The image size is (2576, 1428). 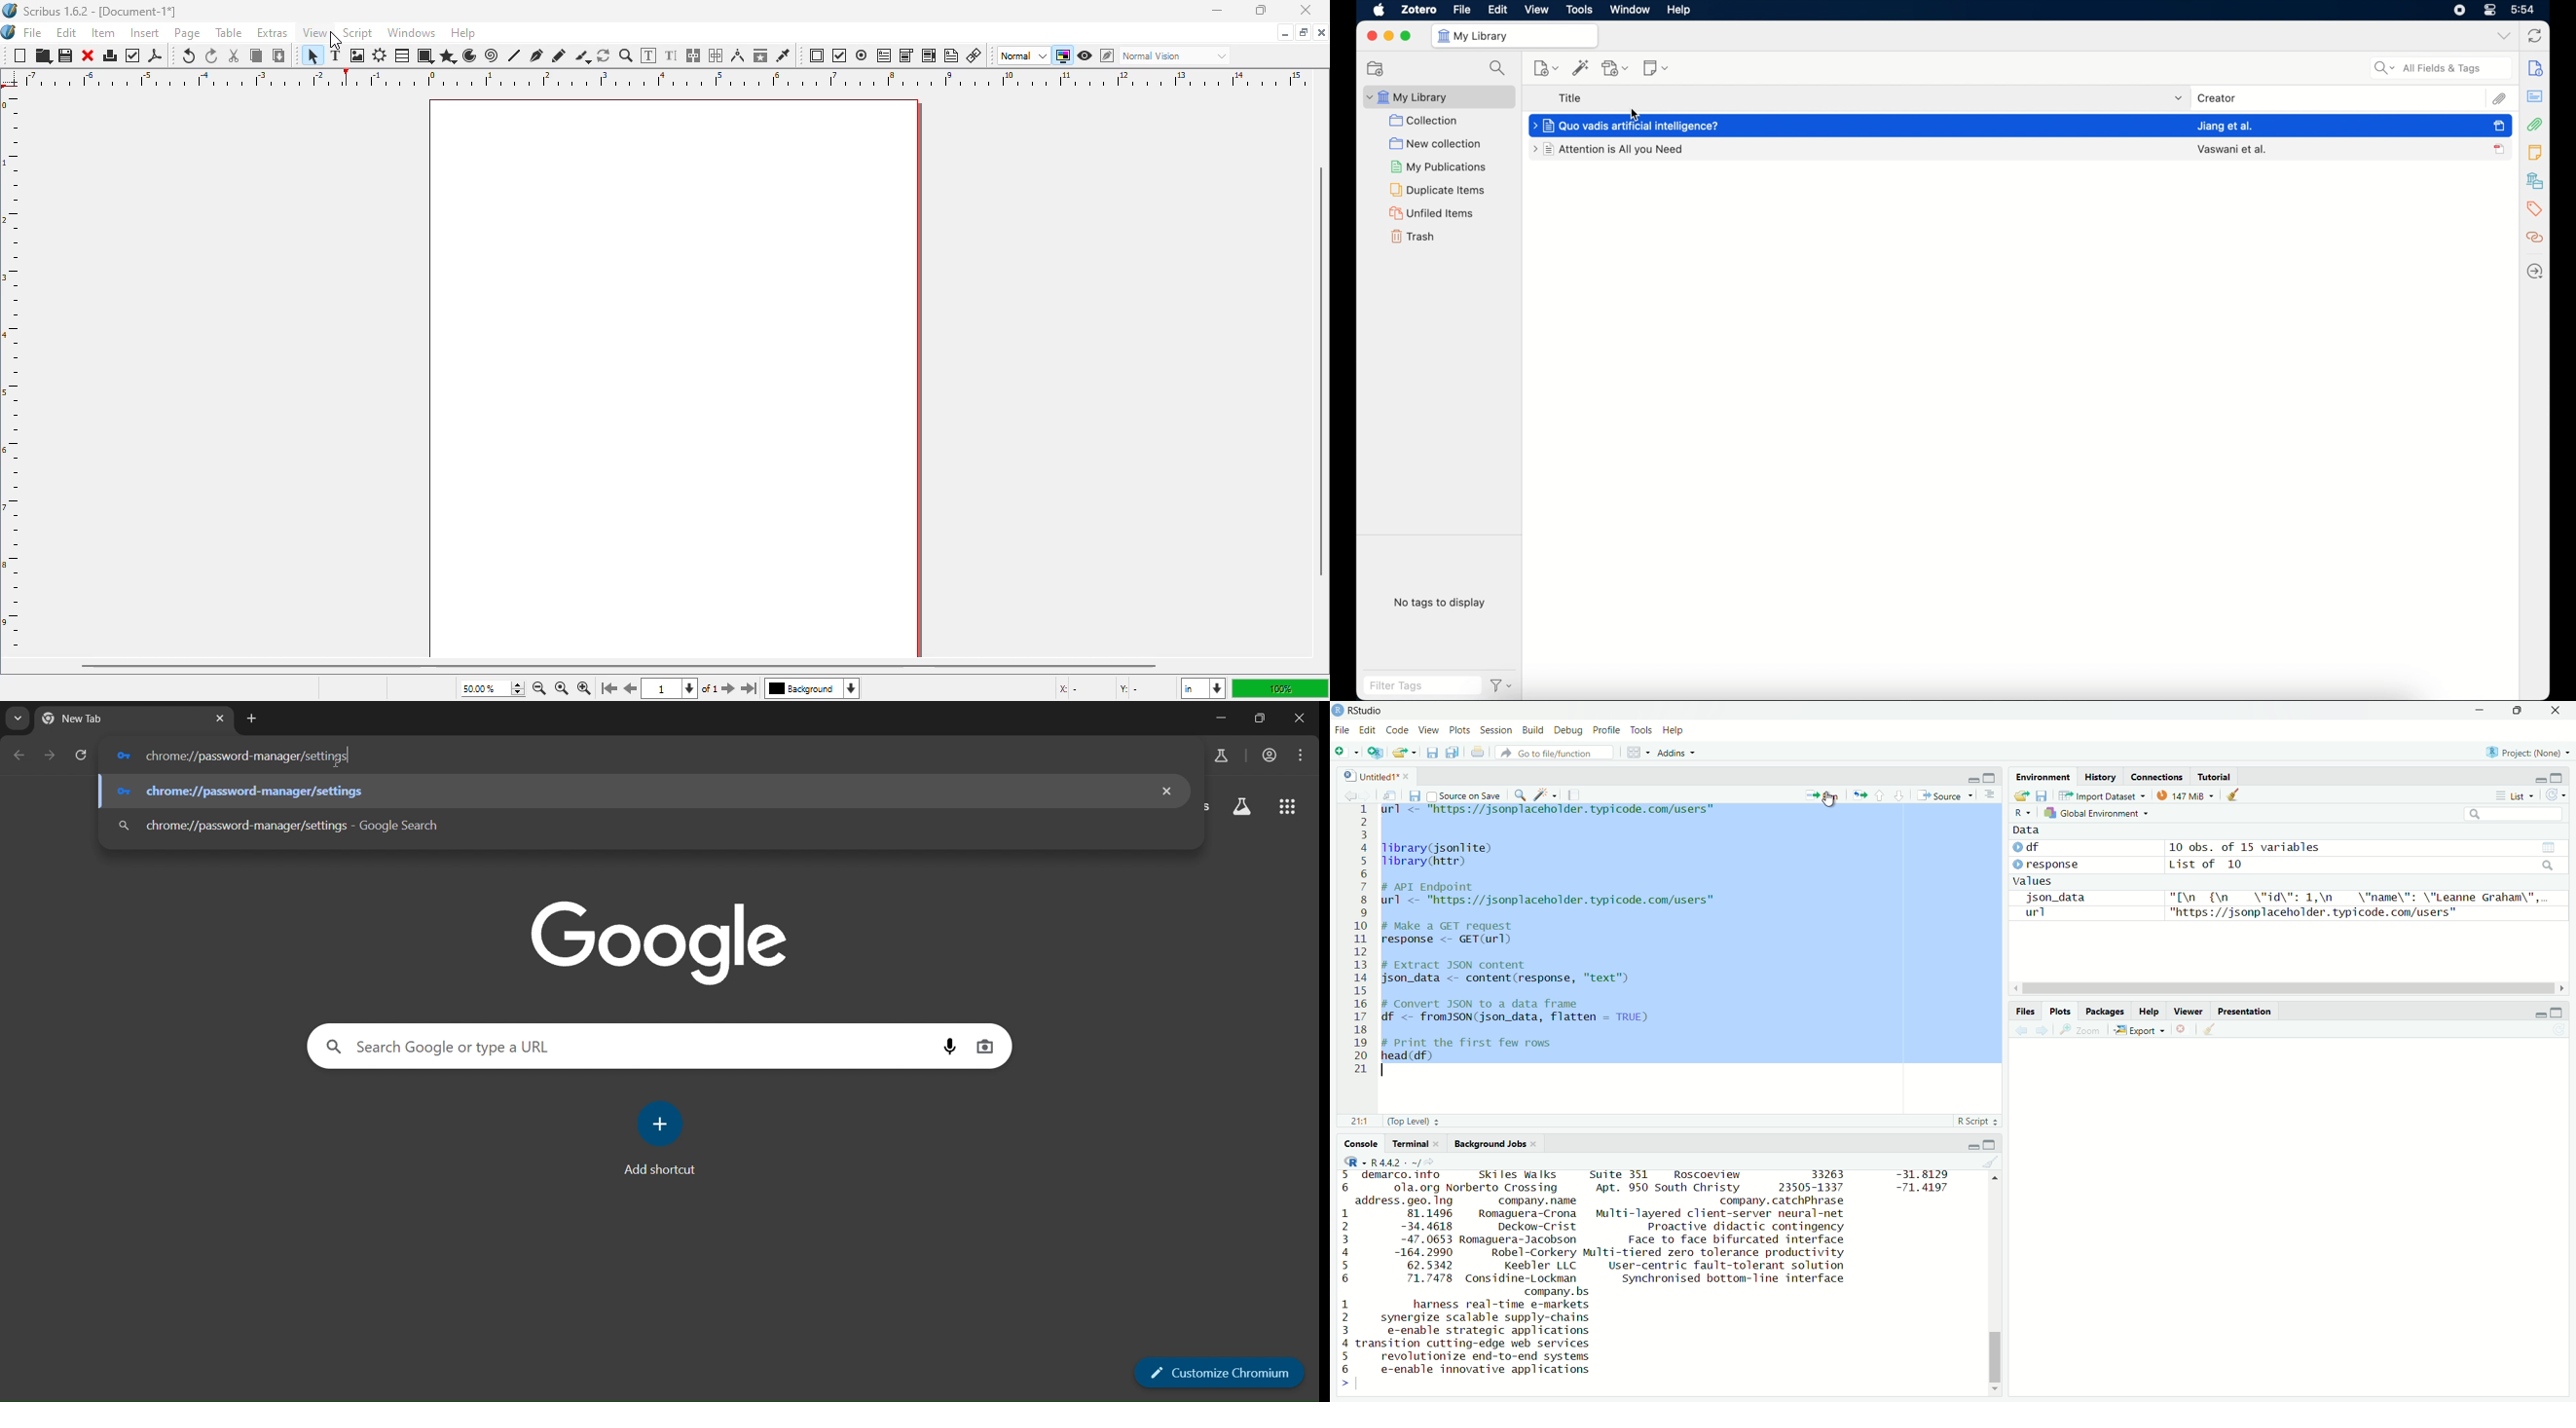 I want to click on windows, so click(x=412, y=33).